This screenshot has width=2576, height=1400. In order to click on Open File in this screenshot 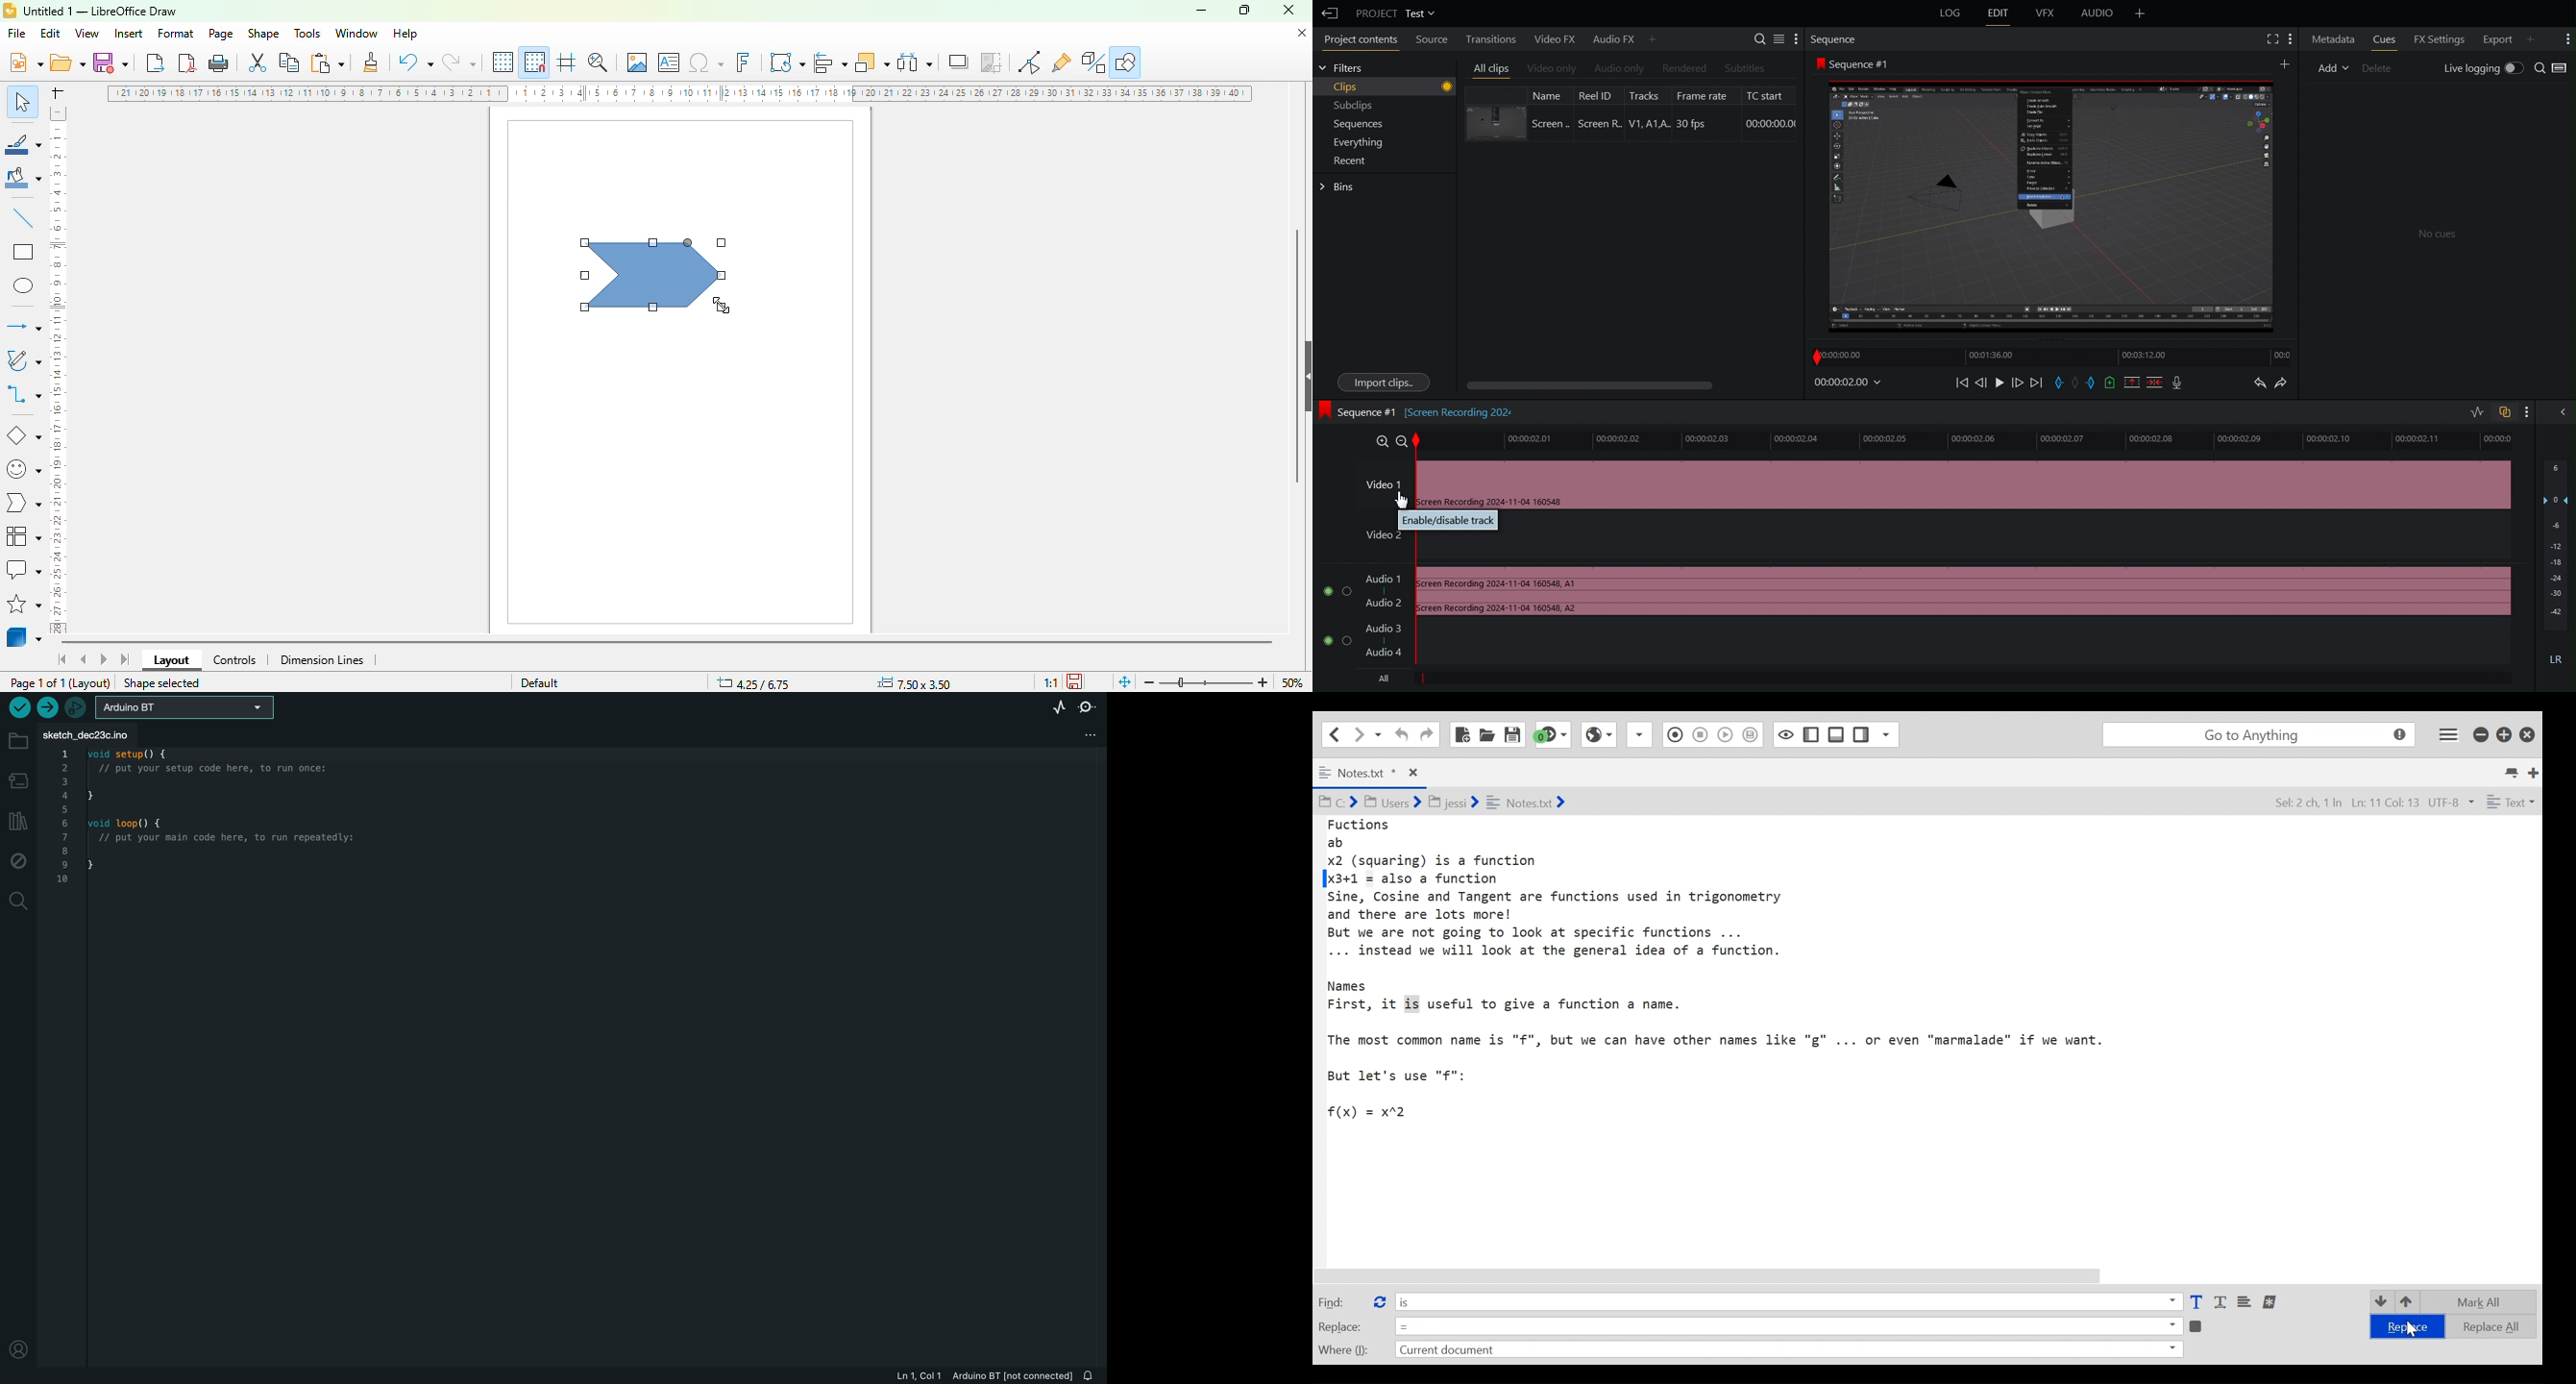, I will do `click(1487, 734)`.